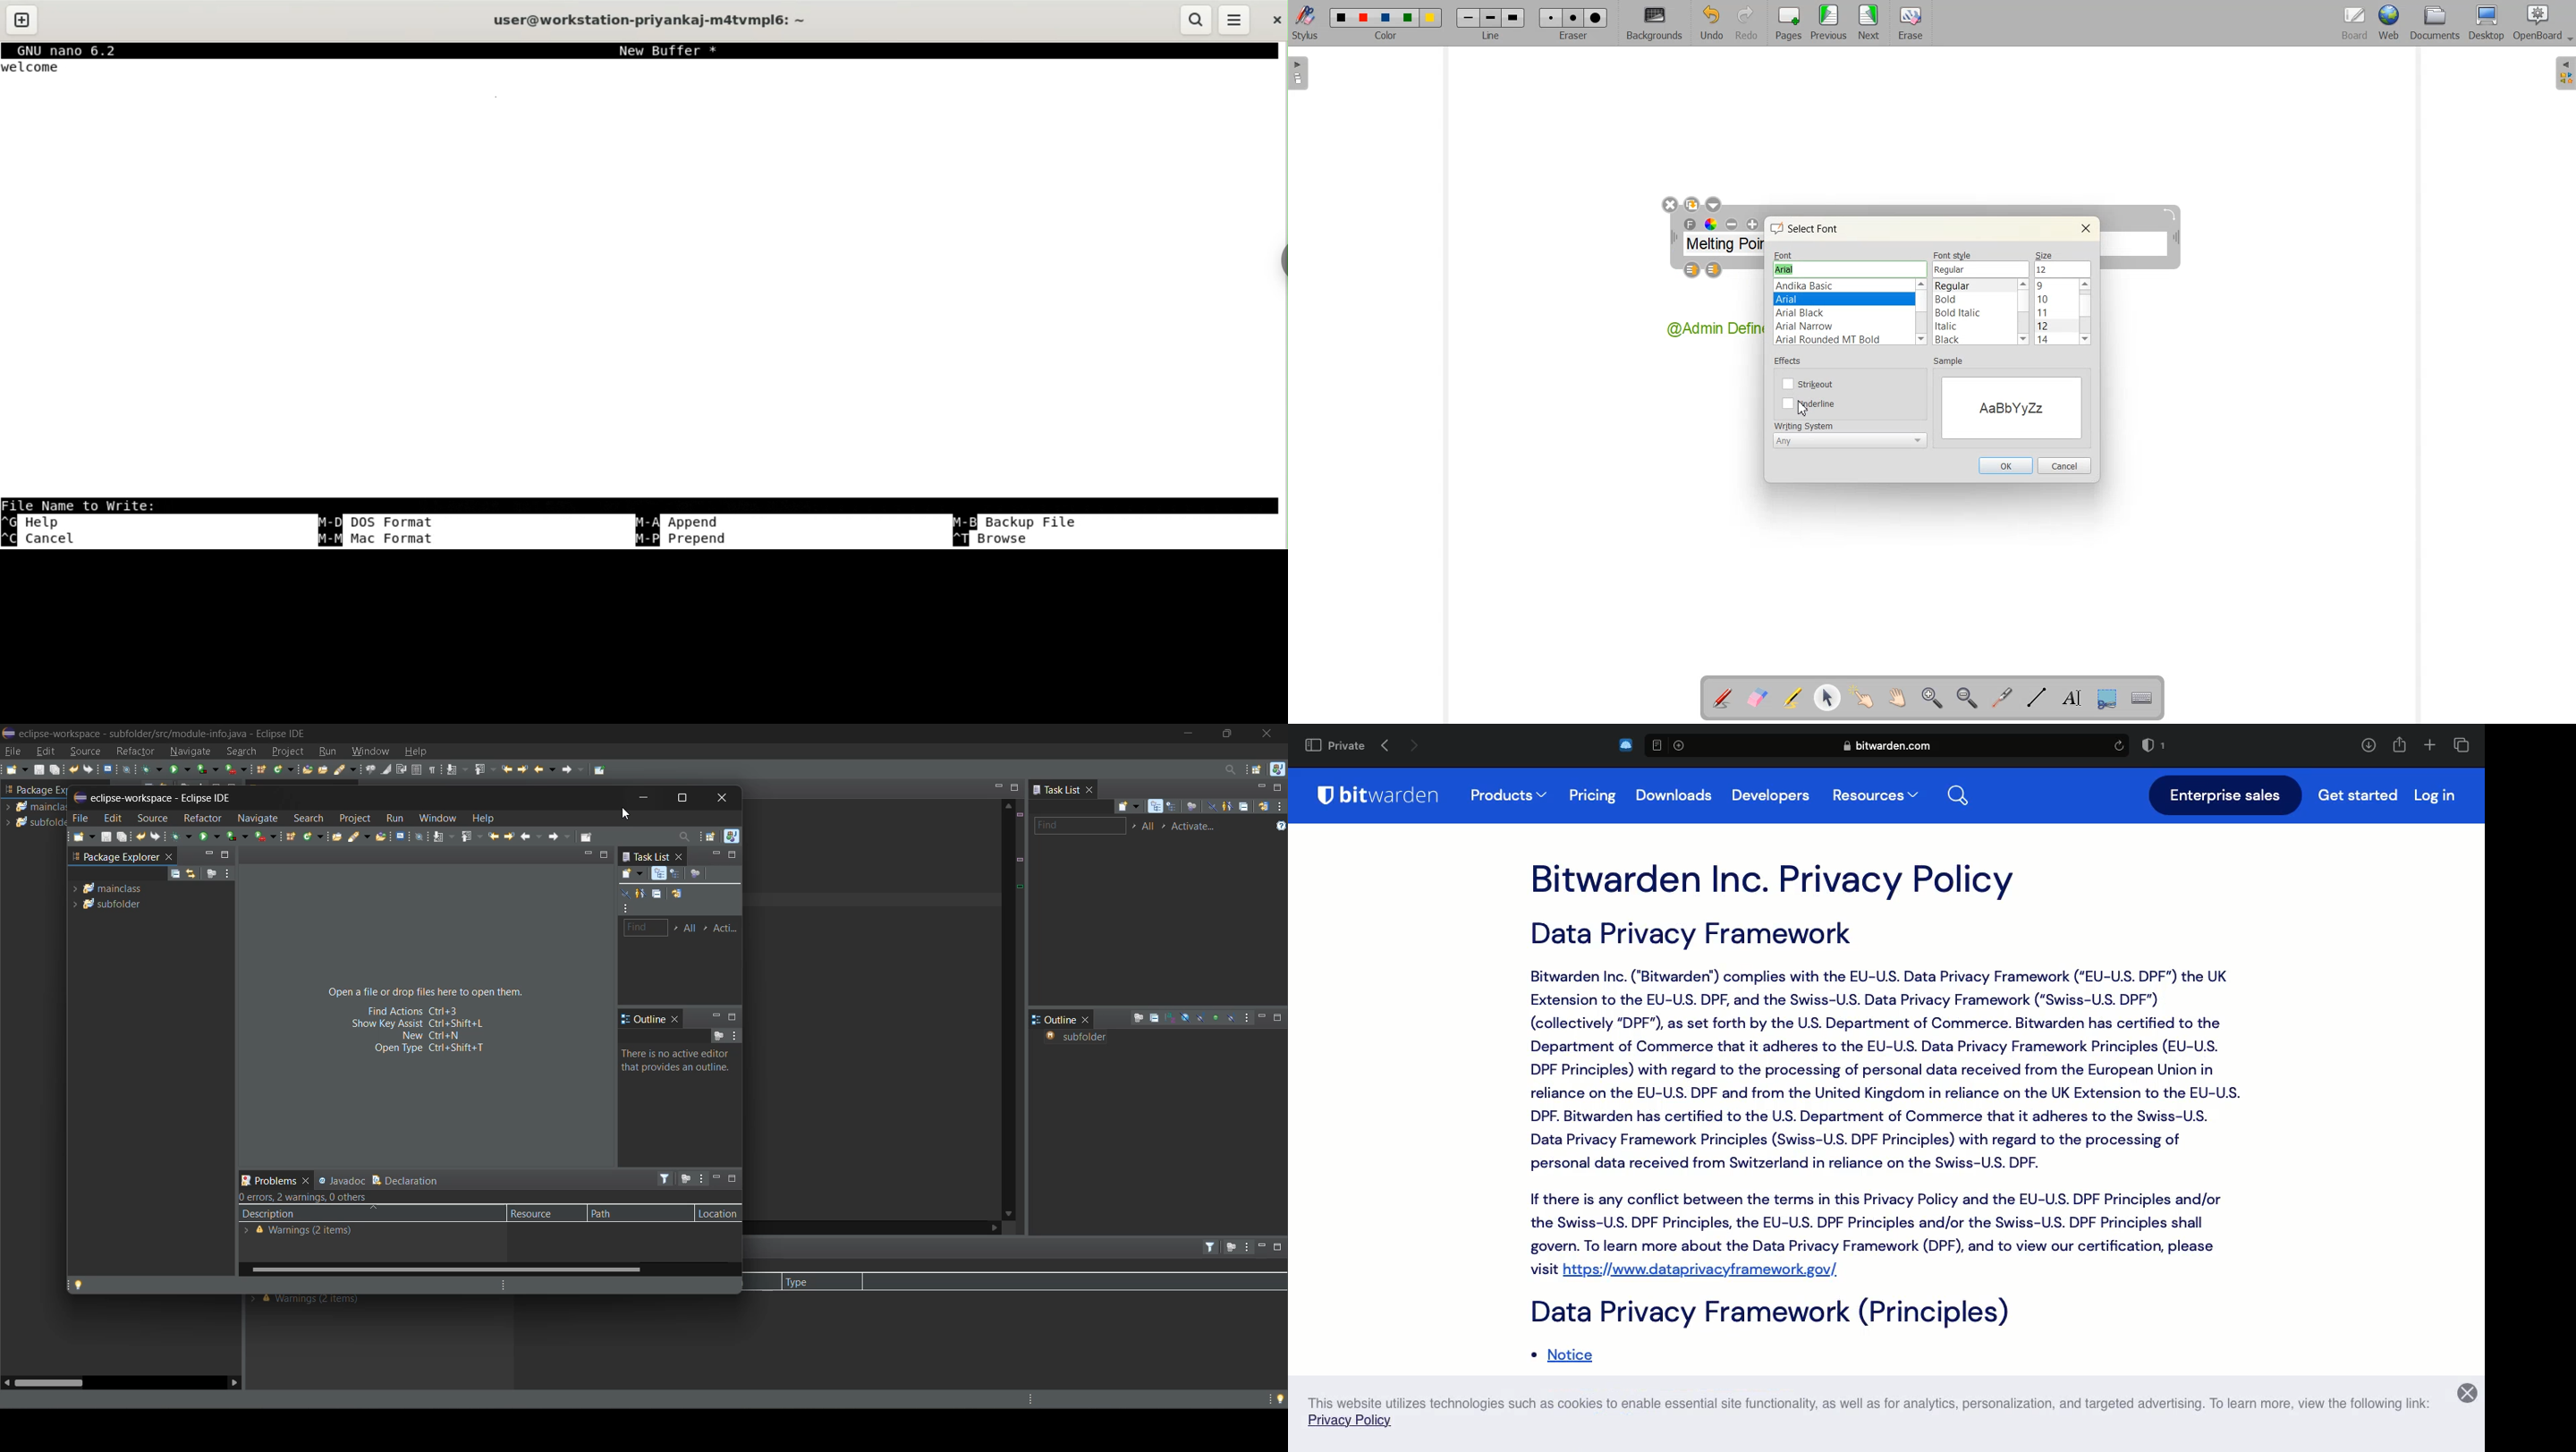 This screenshot has height=1456, width=2576. I want to click on new java class, so click(285, 768).